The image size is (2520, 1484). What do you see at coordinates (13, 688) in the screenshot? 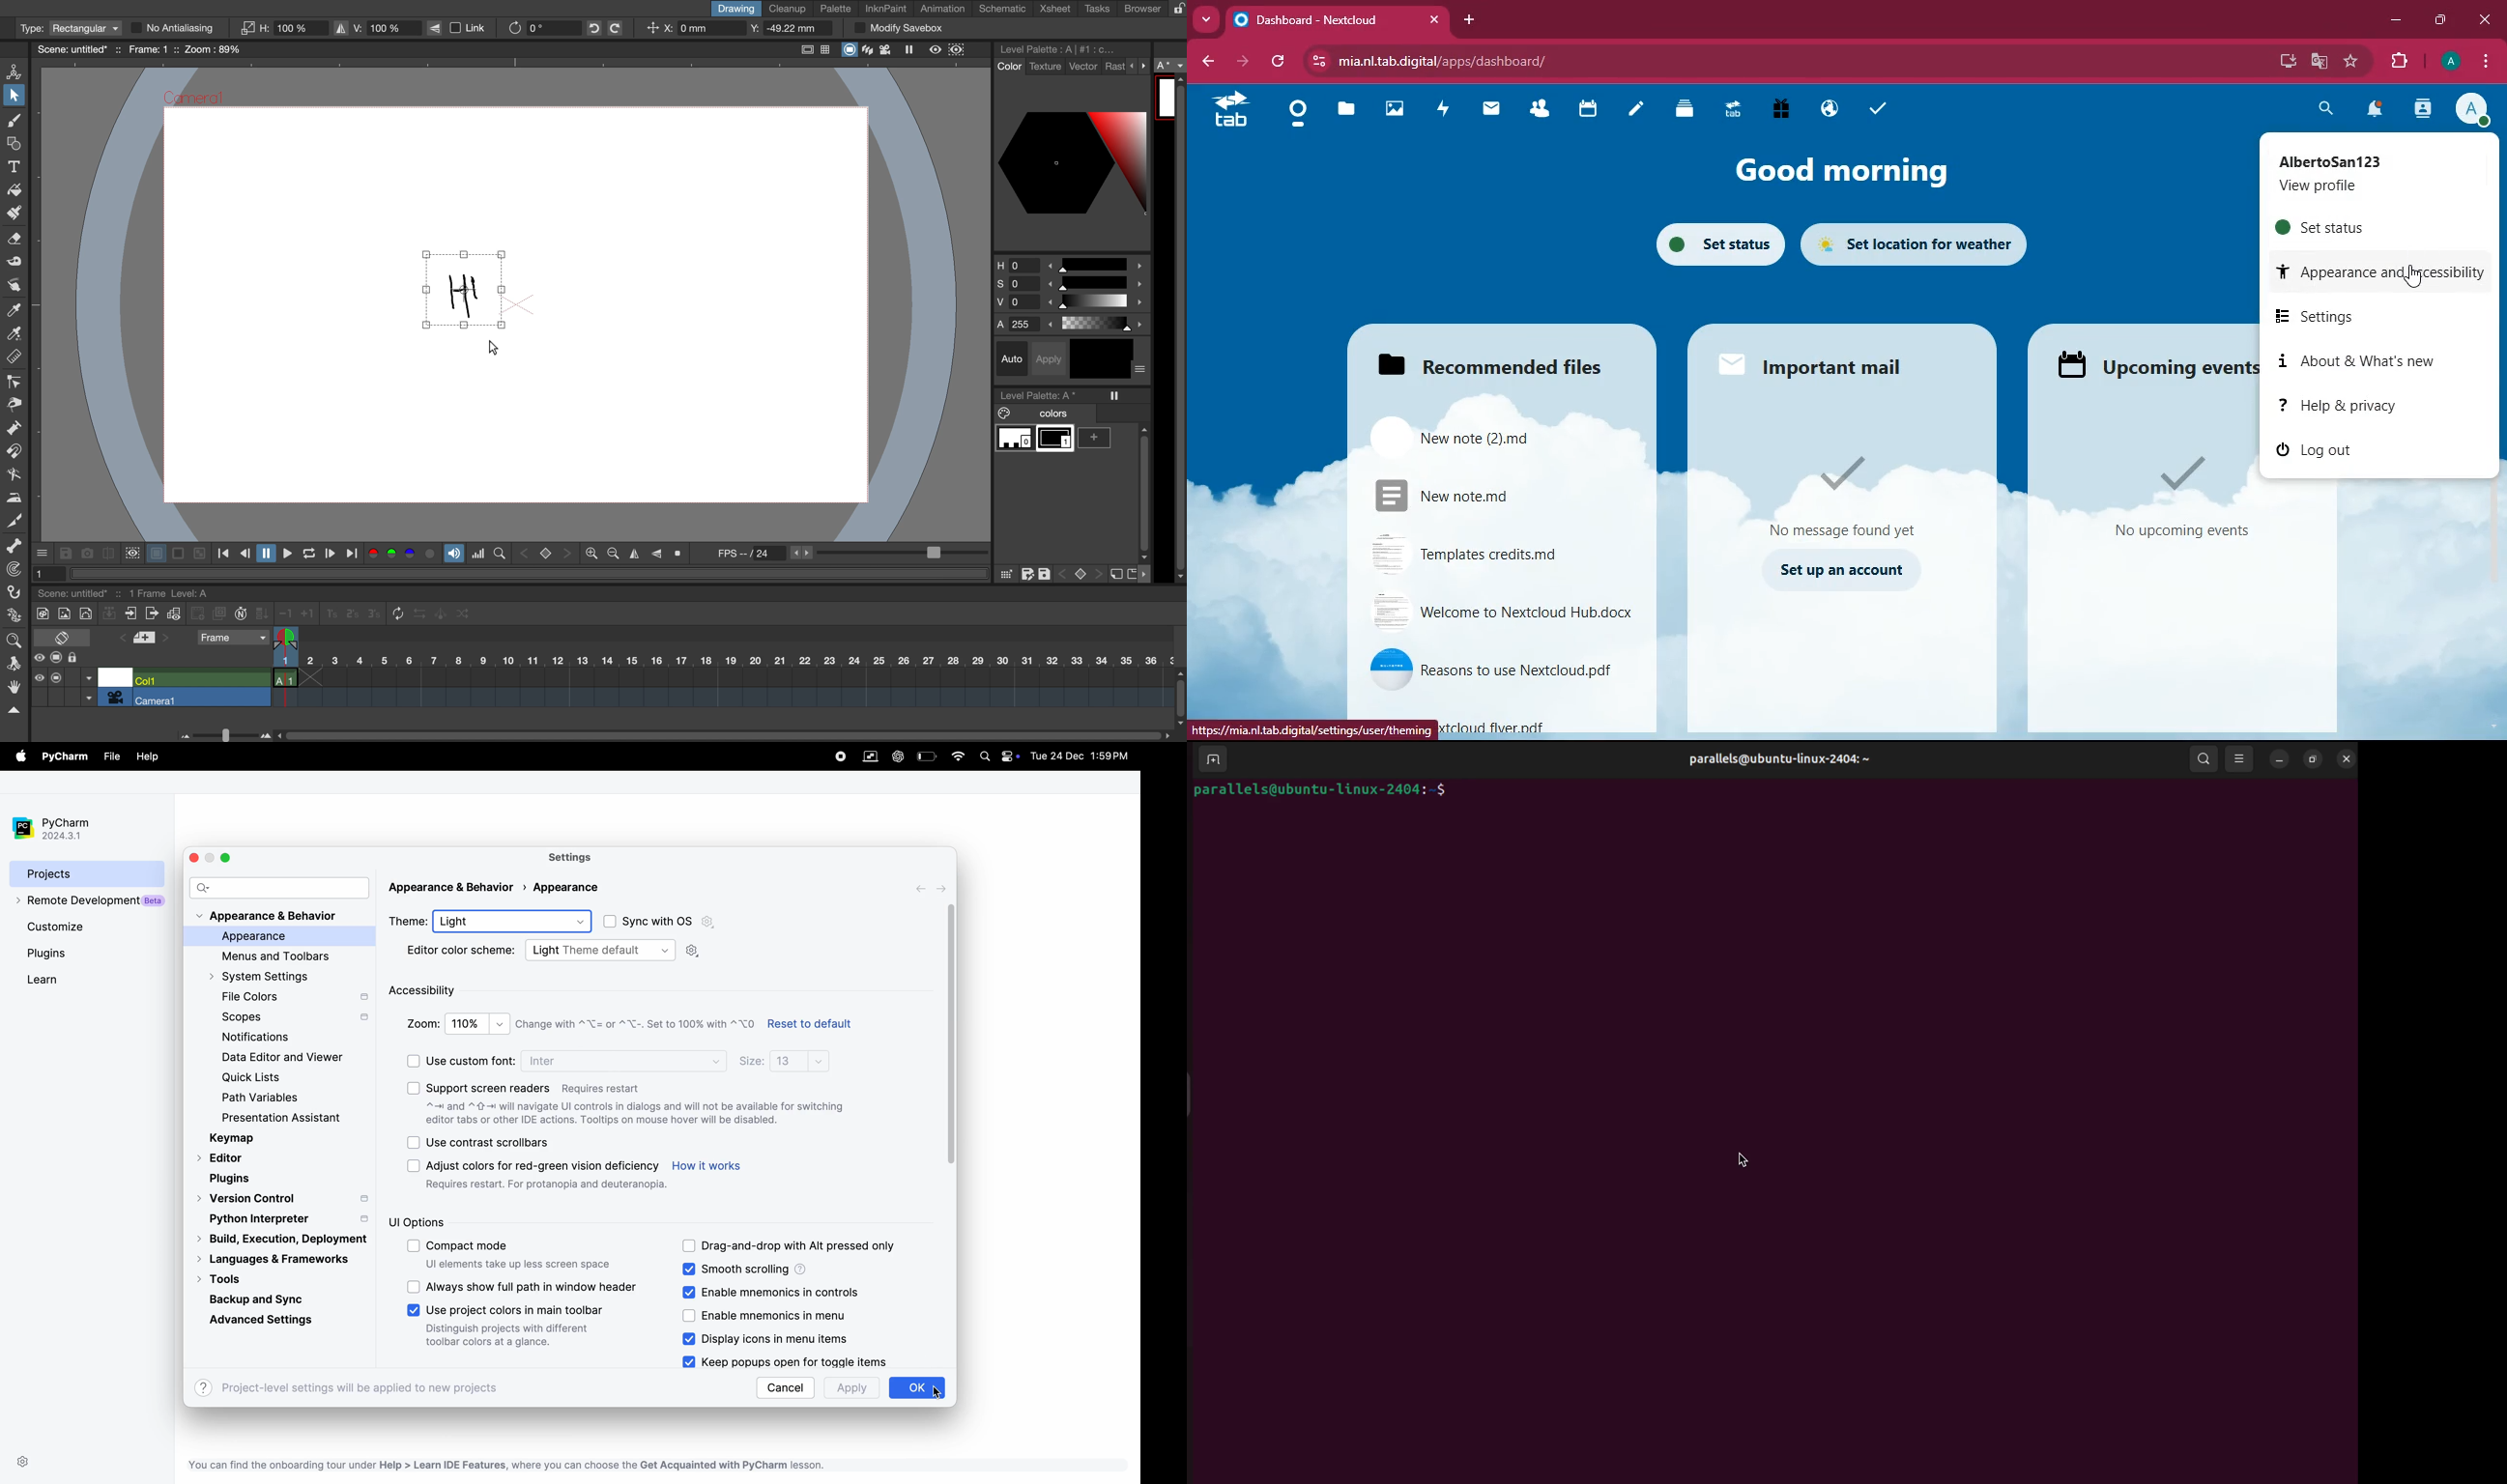
I see `hand tool` at bounding box center [13, 688].